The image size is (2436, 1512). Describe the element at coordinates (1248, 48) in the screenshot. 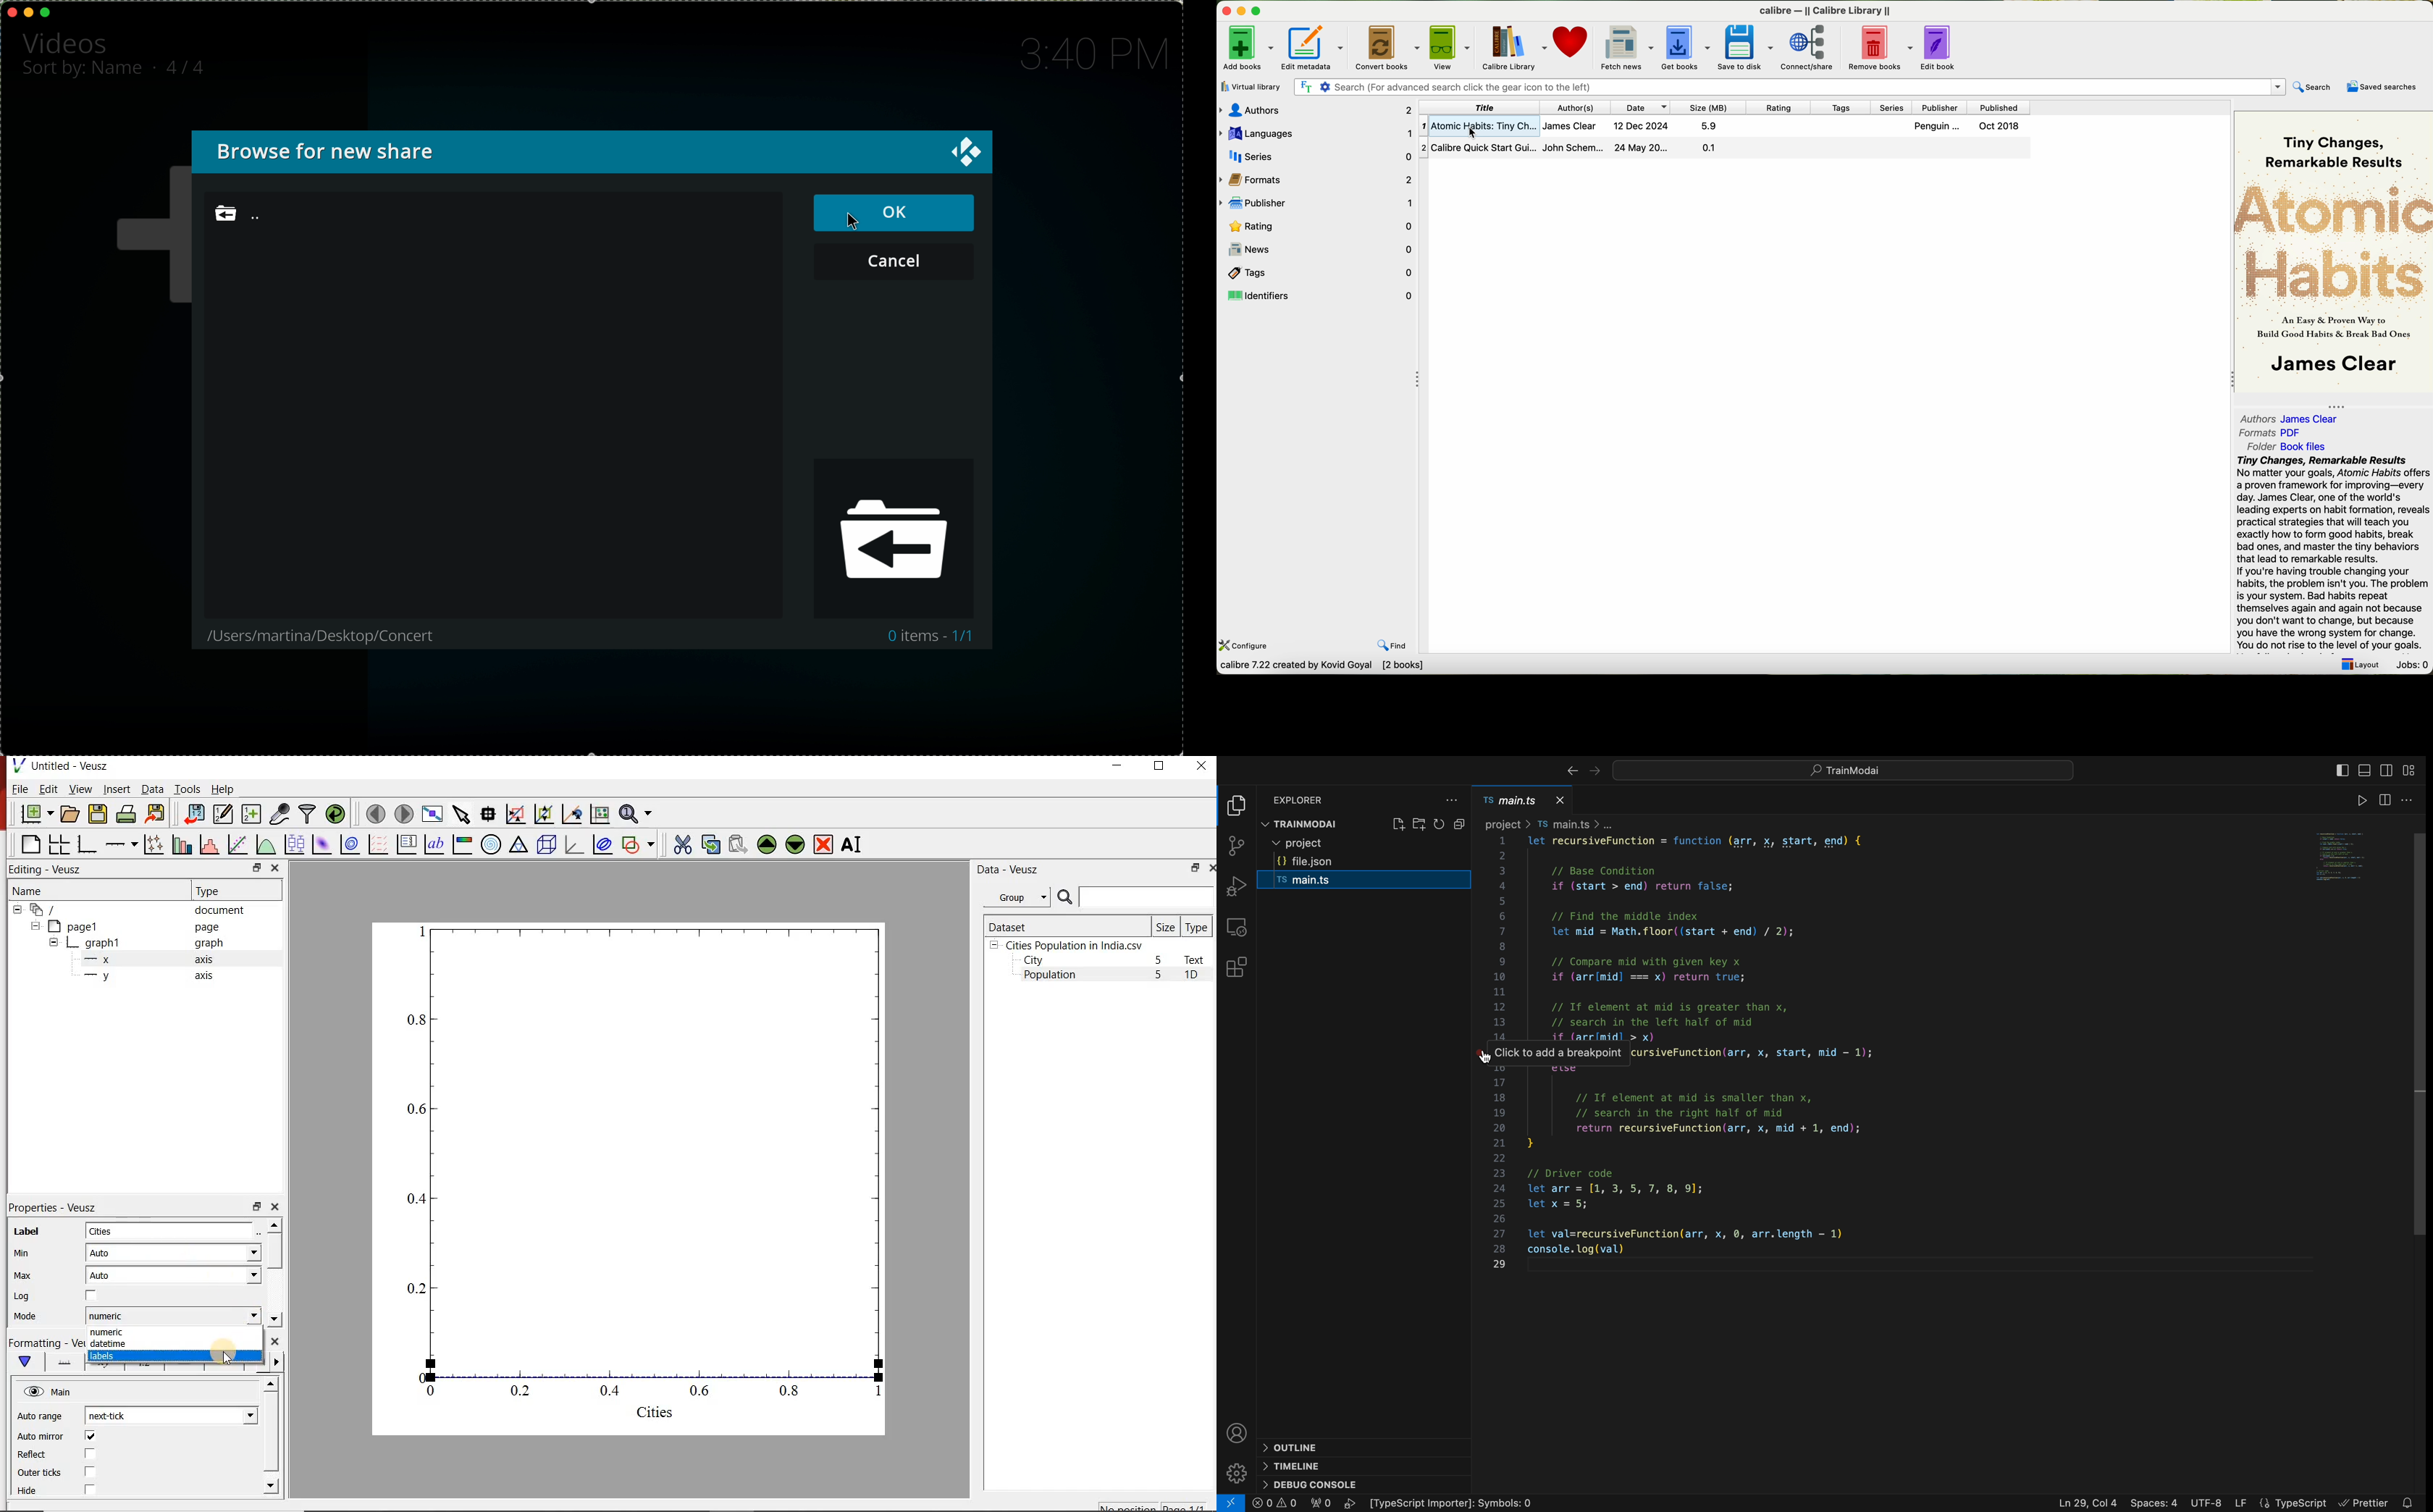

I see `add books` at that location.